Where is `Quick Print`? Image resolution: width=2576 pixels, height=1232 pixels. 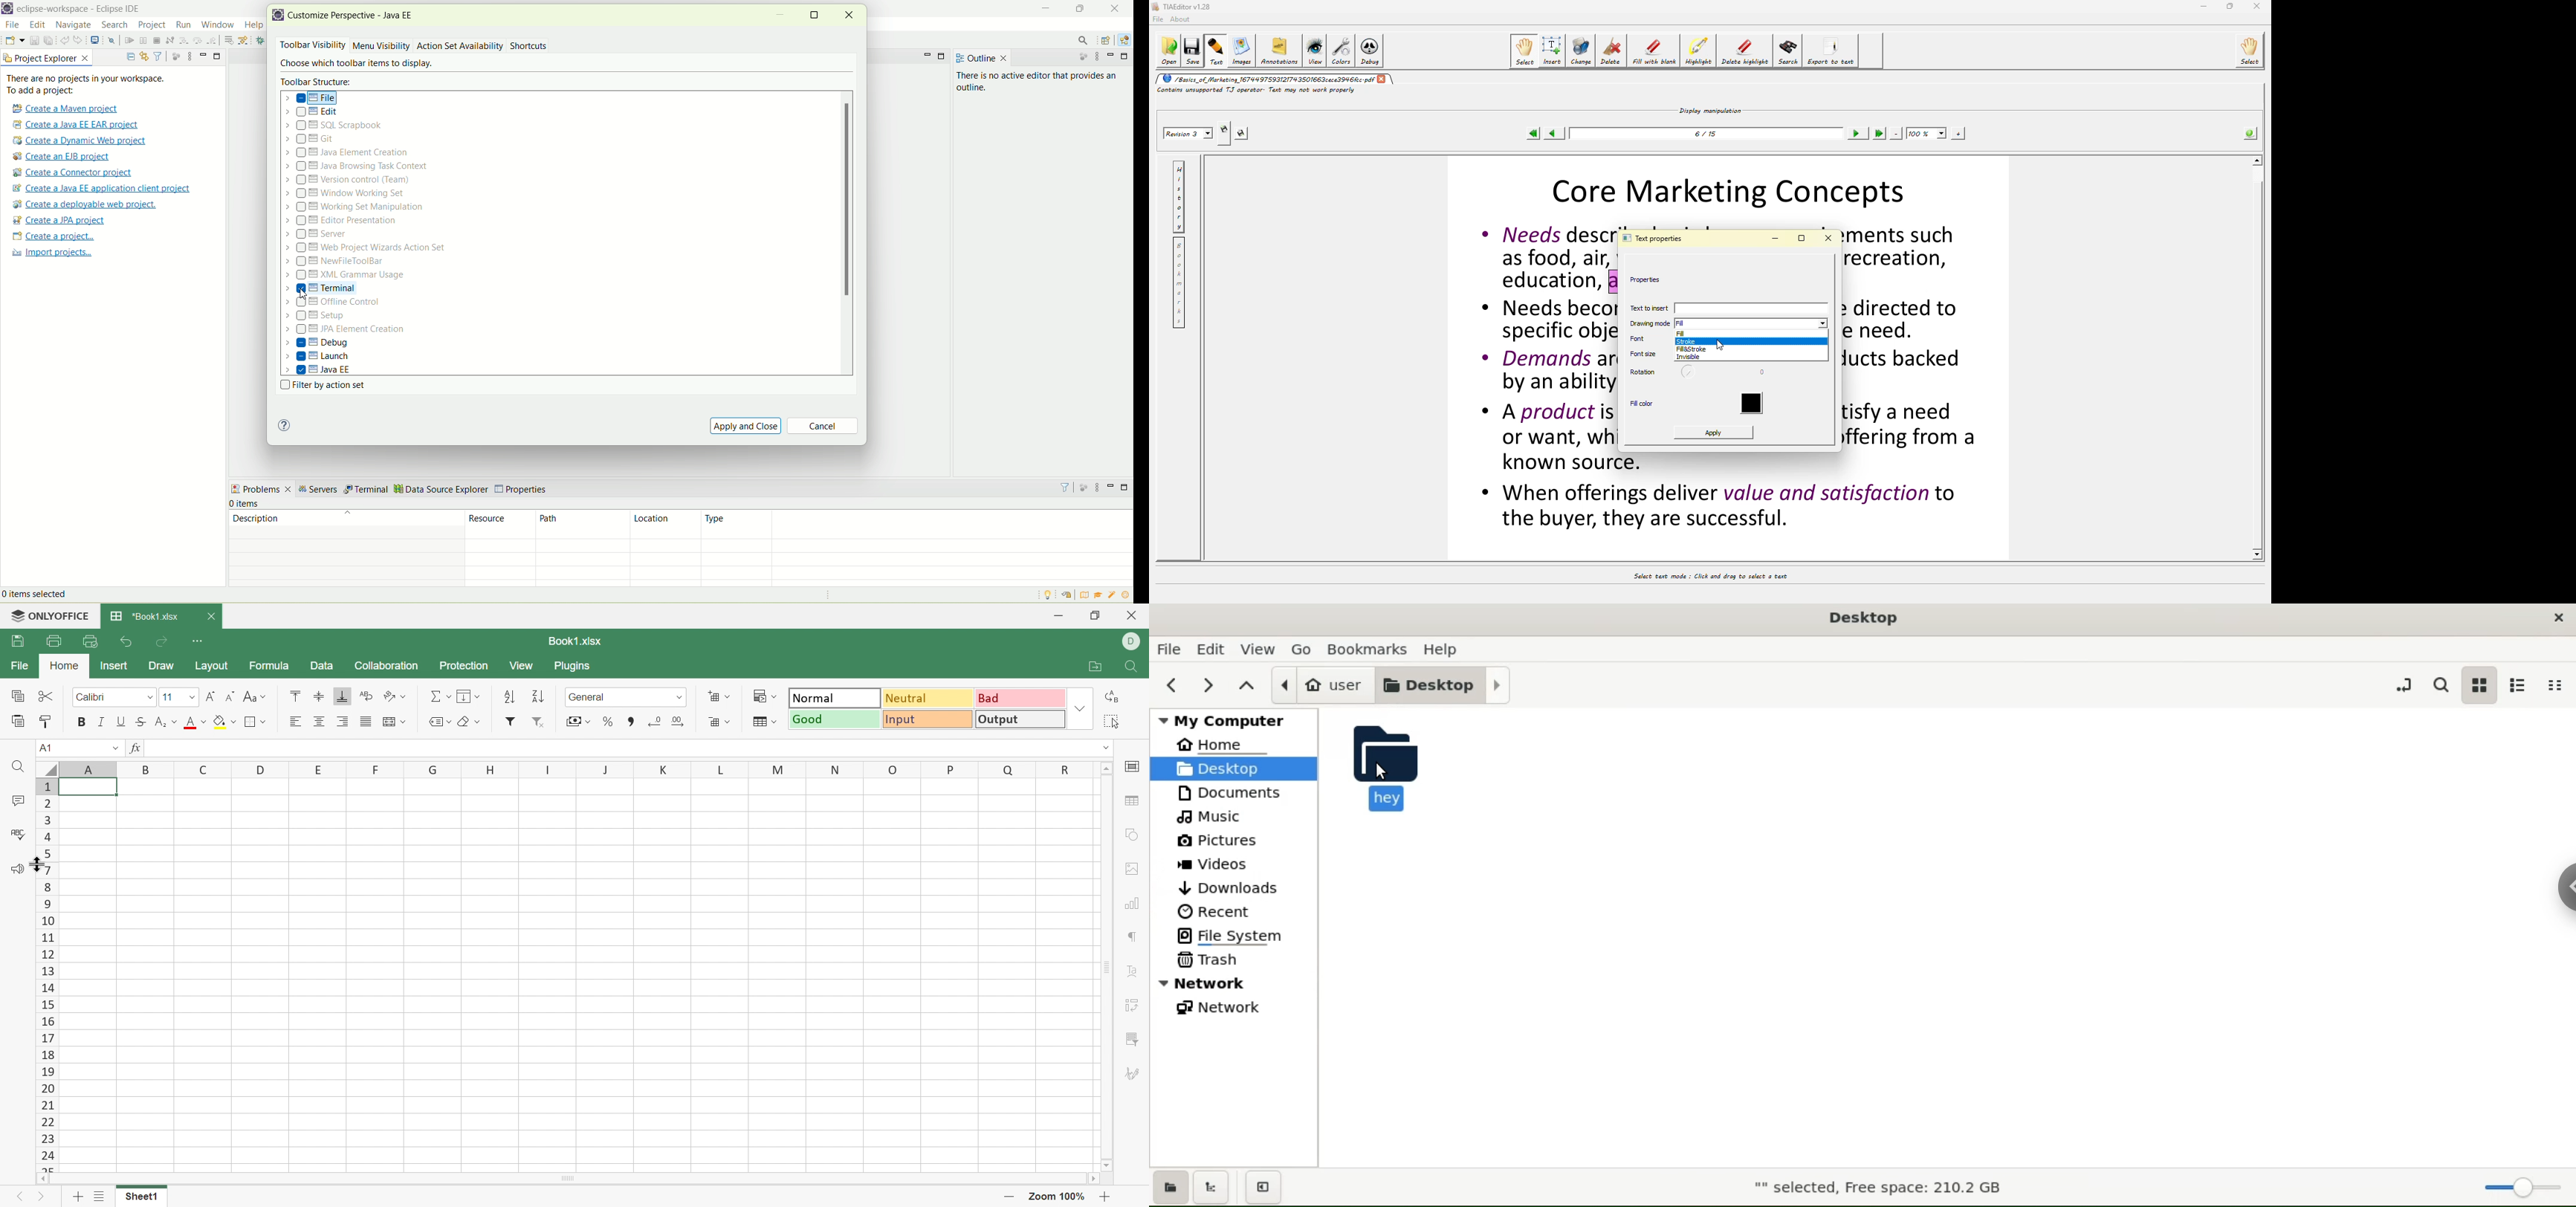
Quick Print is located at coordinates (91, 640).